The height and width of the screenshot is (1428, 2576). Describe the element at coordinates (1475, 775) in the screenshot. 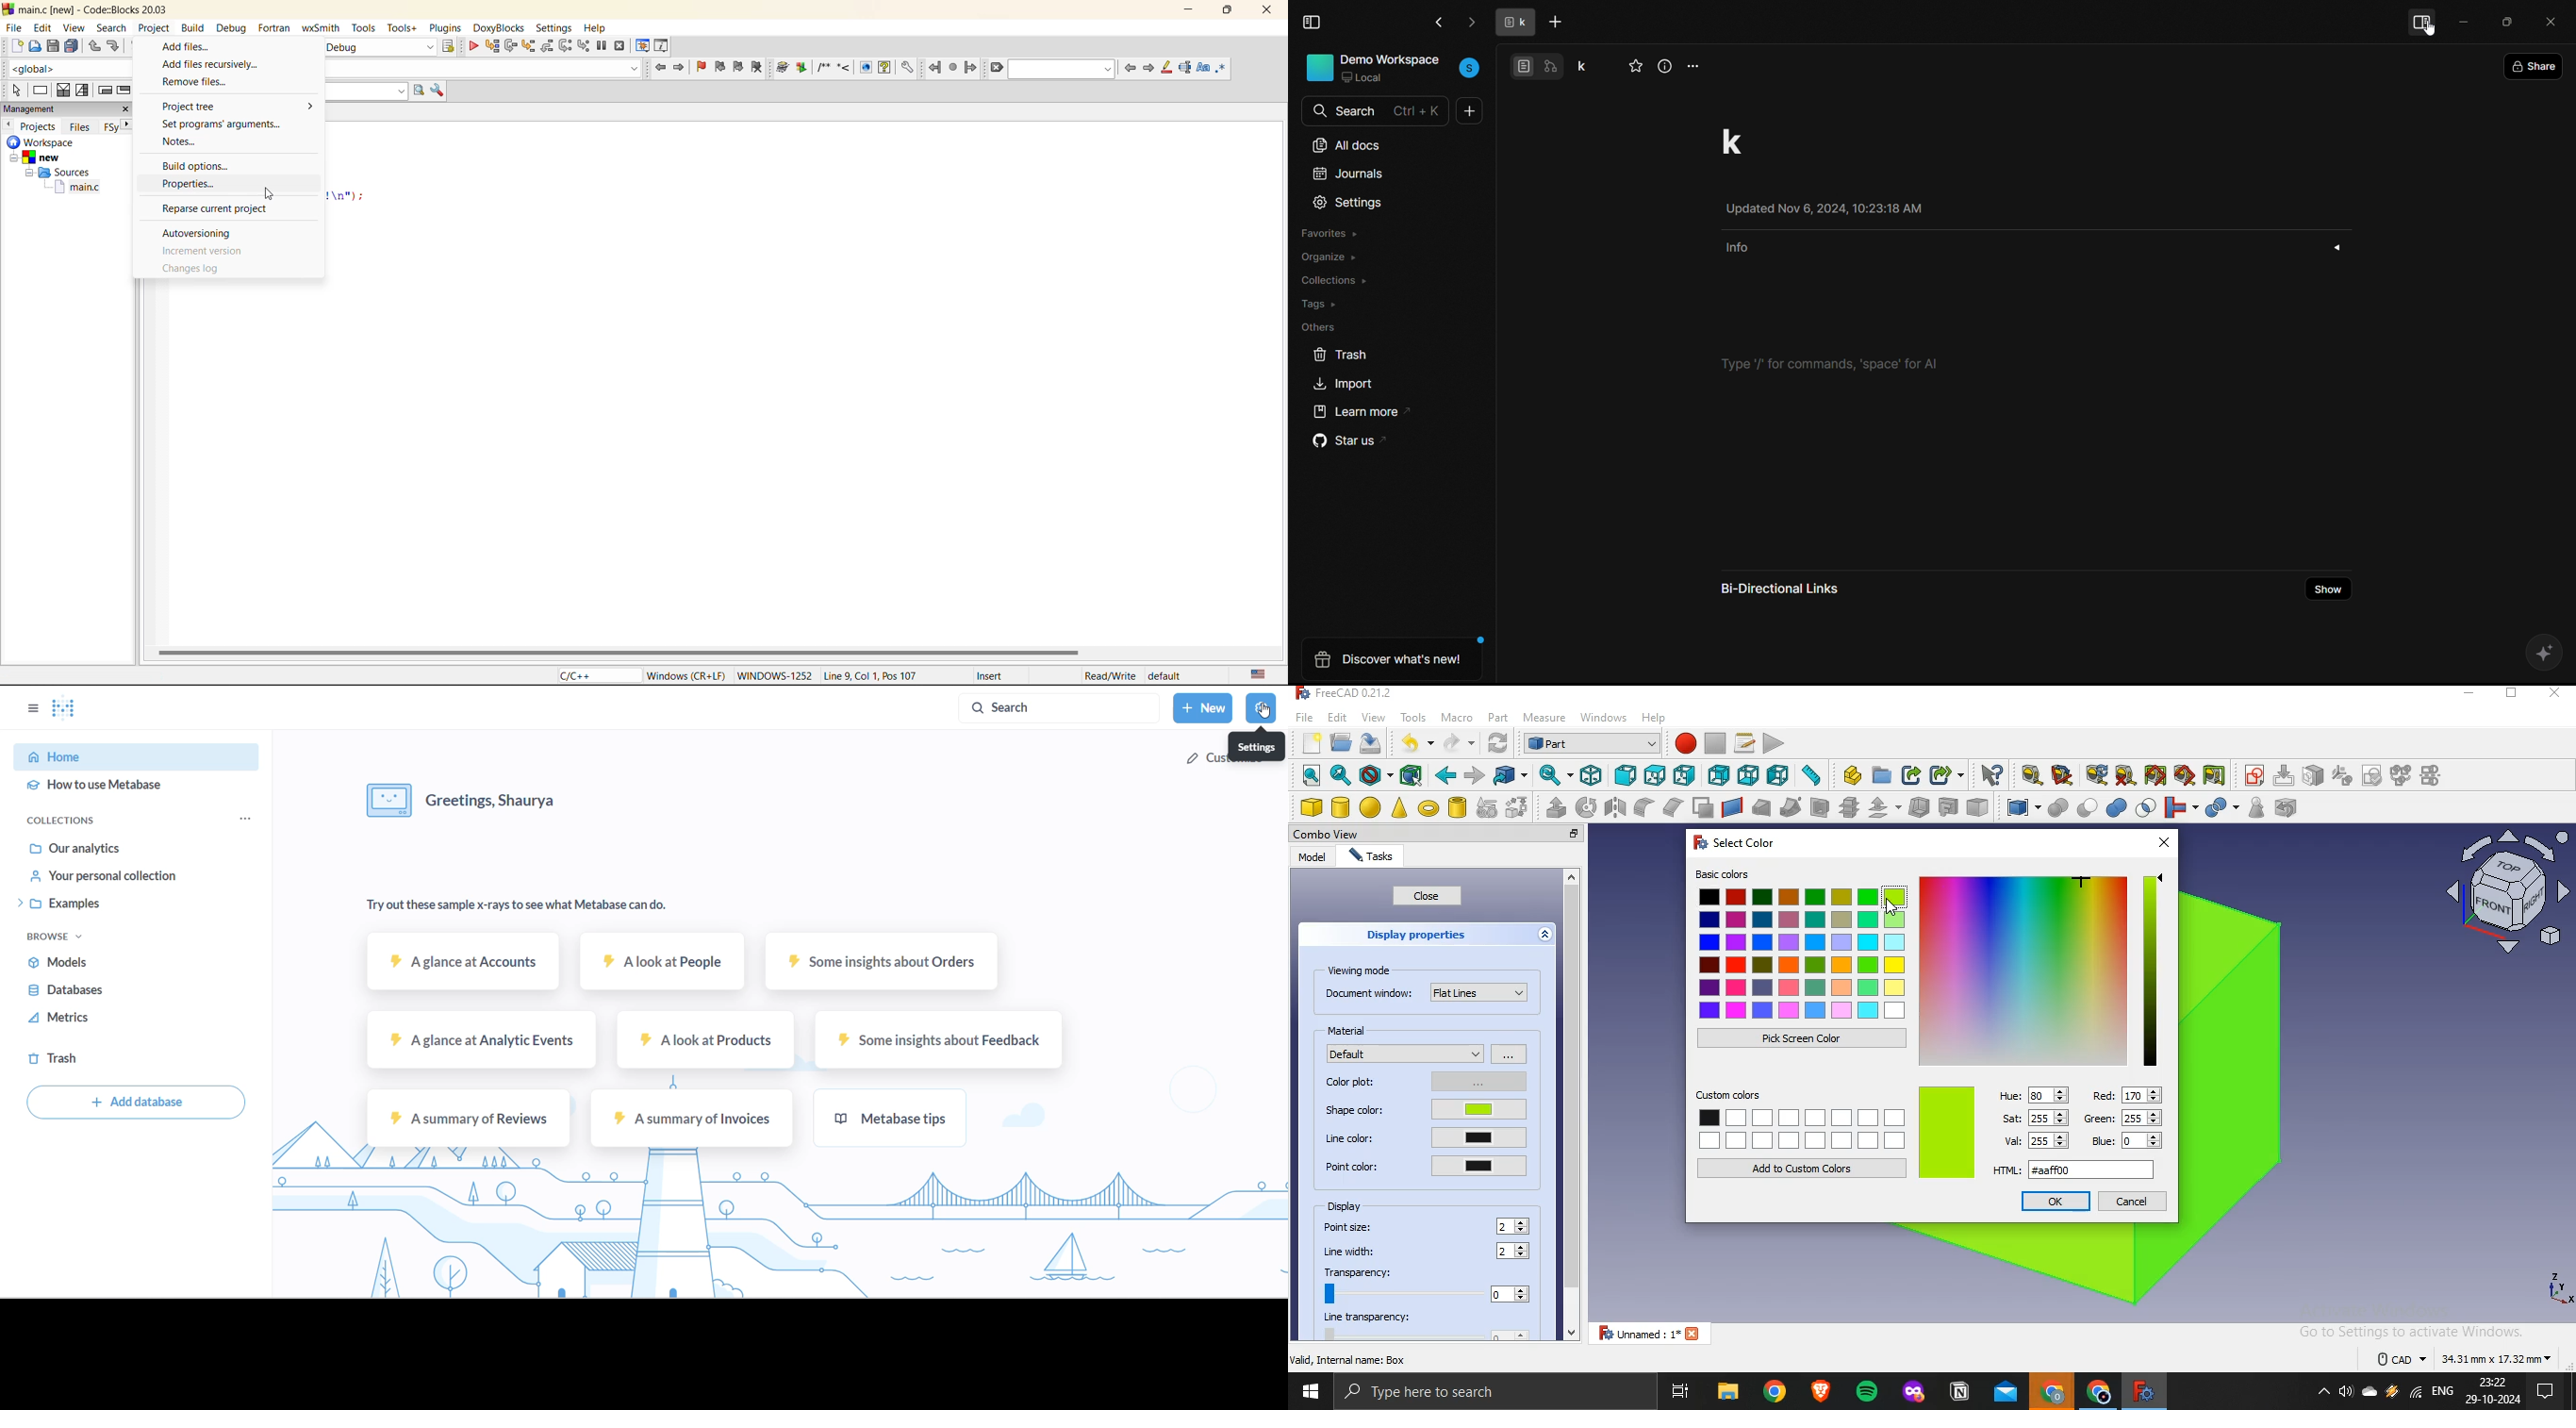

I see `forward` at that location.